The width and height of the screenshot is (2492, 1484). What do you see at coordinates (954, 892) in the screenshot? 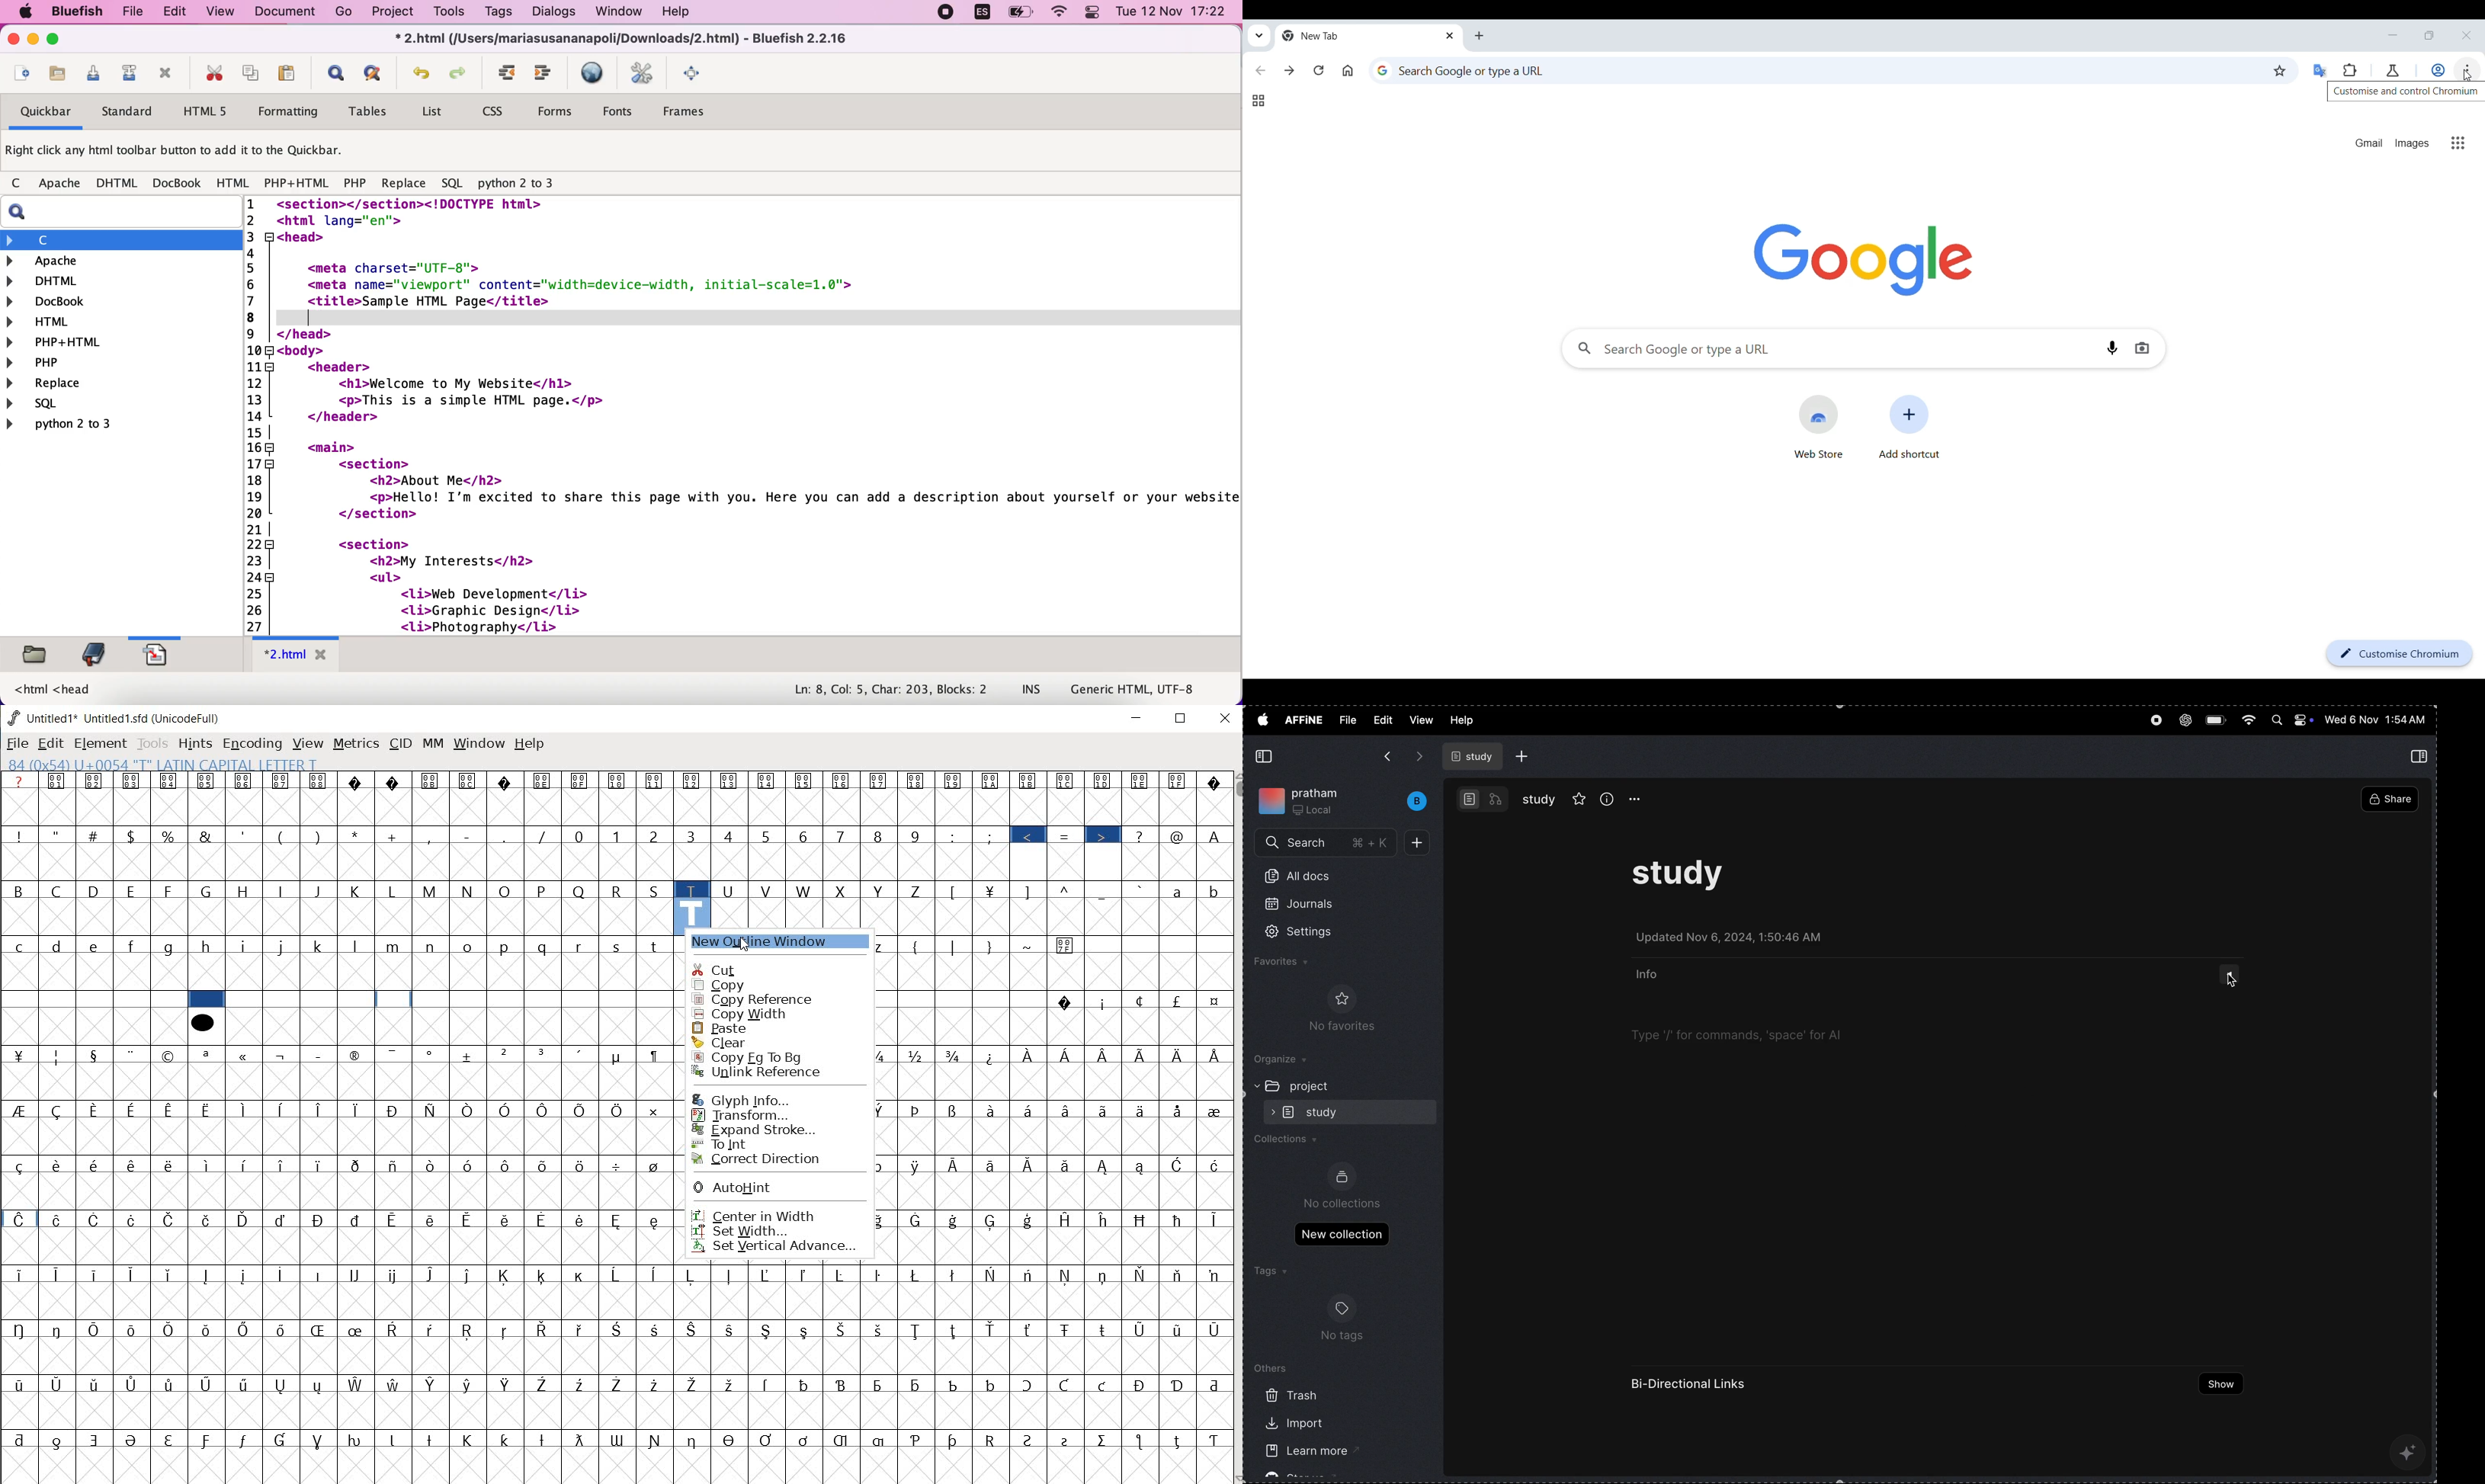
I see `[` at bounding box center [954, 892].